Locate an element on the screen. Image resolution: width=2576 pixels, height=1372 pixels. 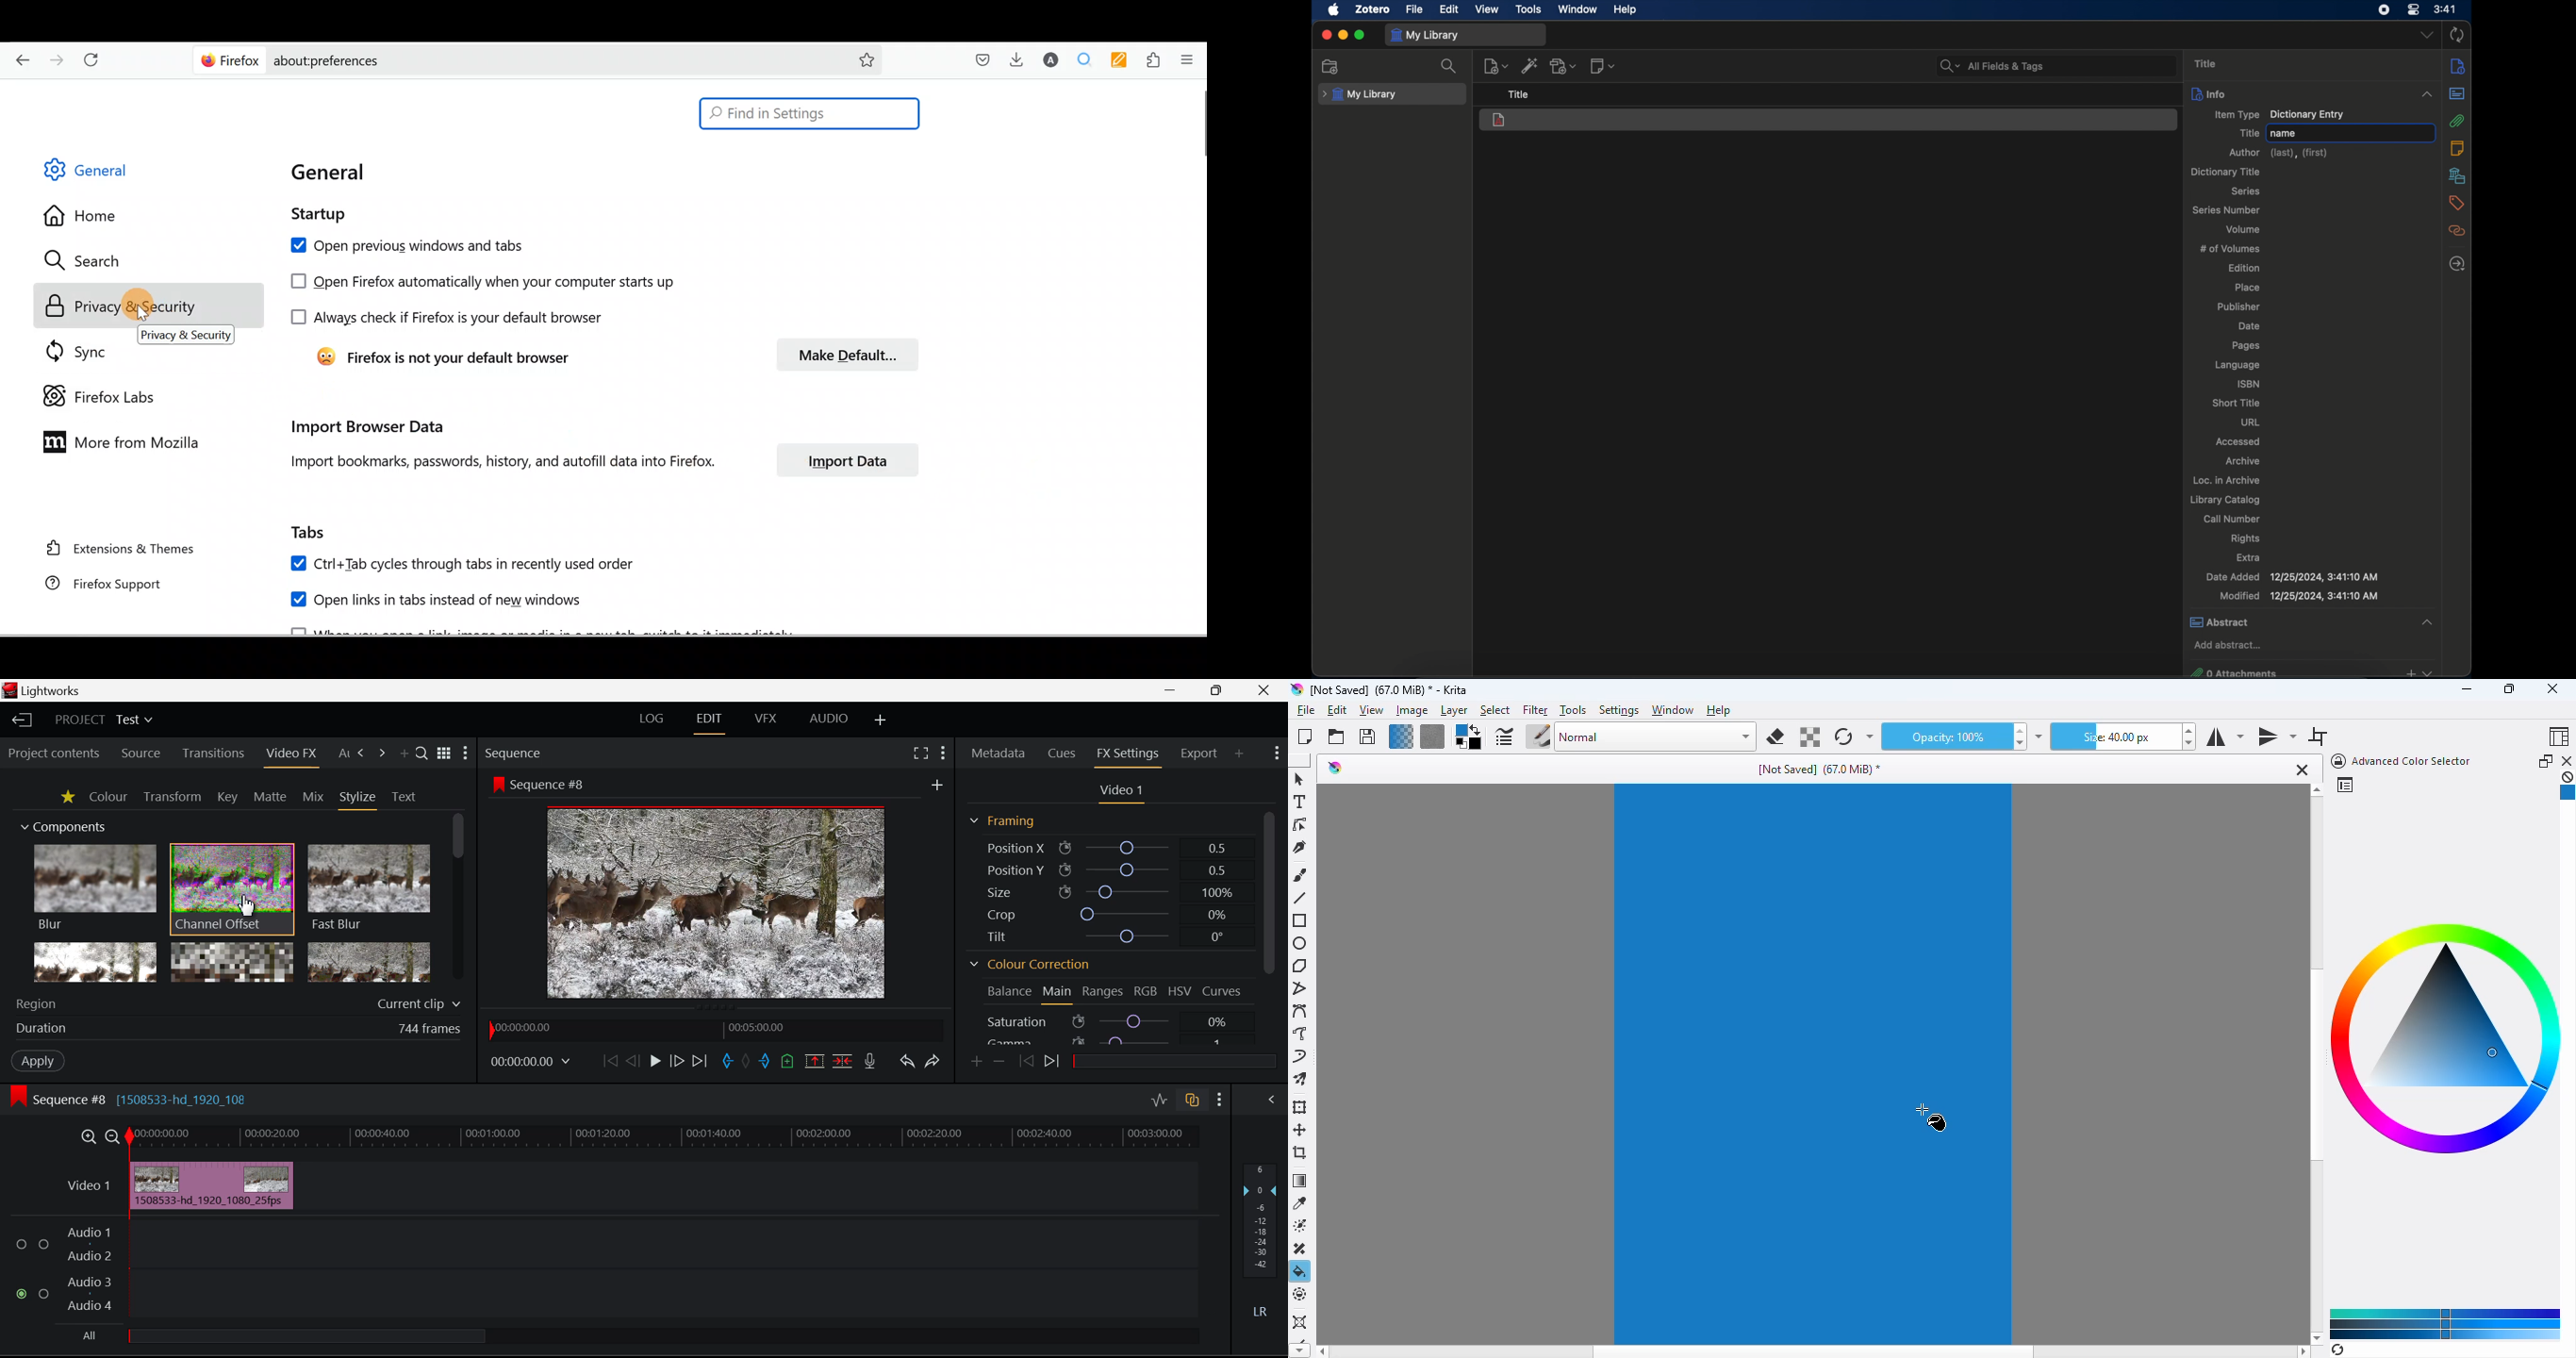
Next keyframe is located at coordinates (1054, 1063).